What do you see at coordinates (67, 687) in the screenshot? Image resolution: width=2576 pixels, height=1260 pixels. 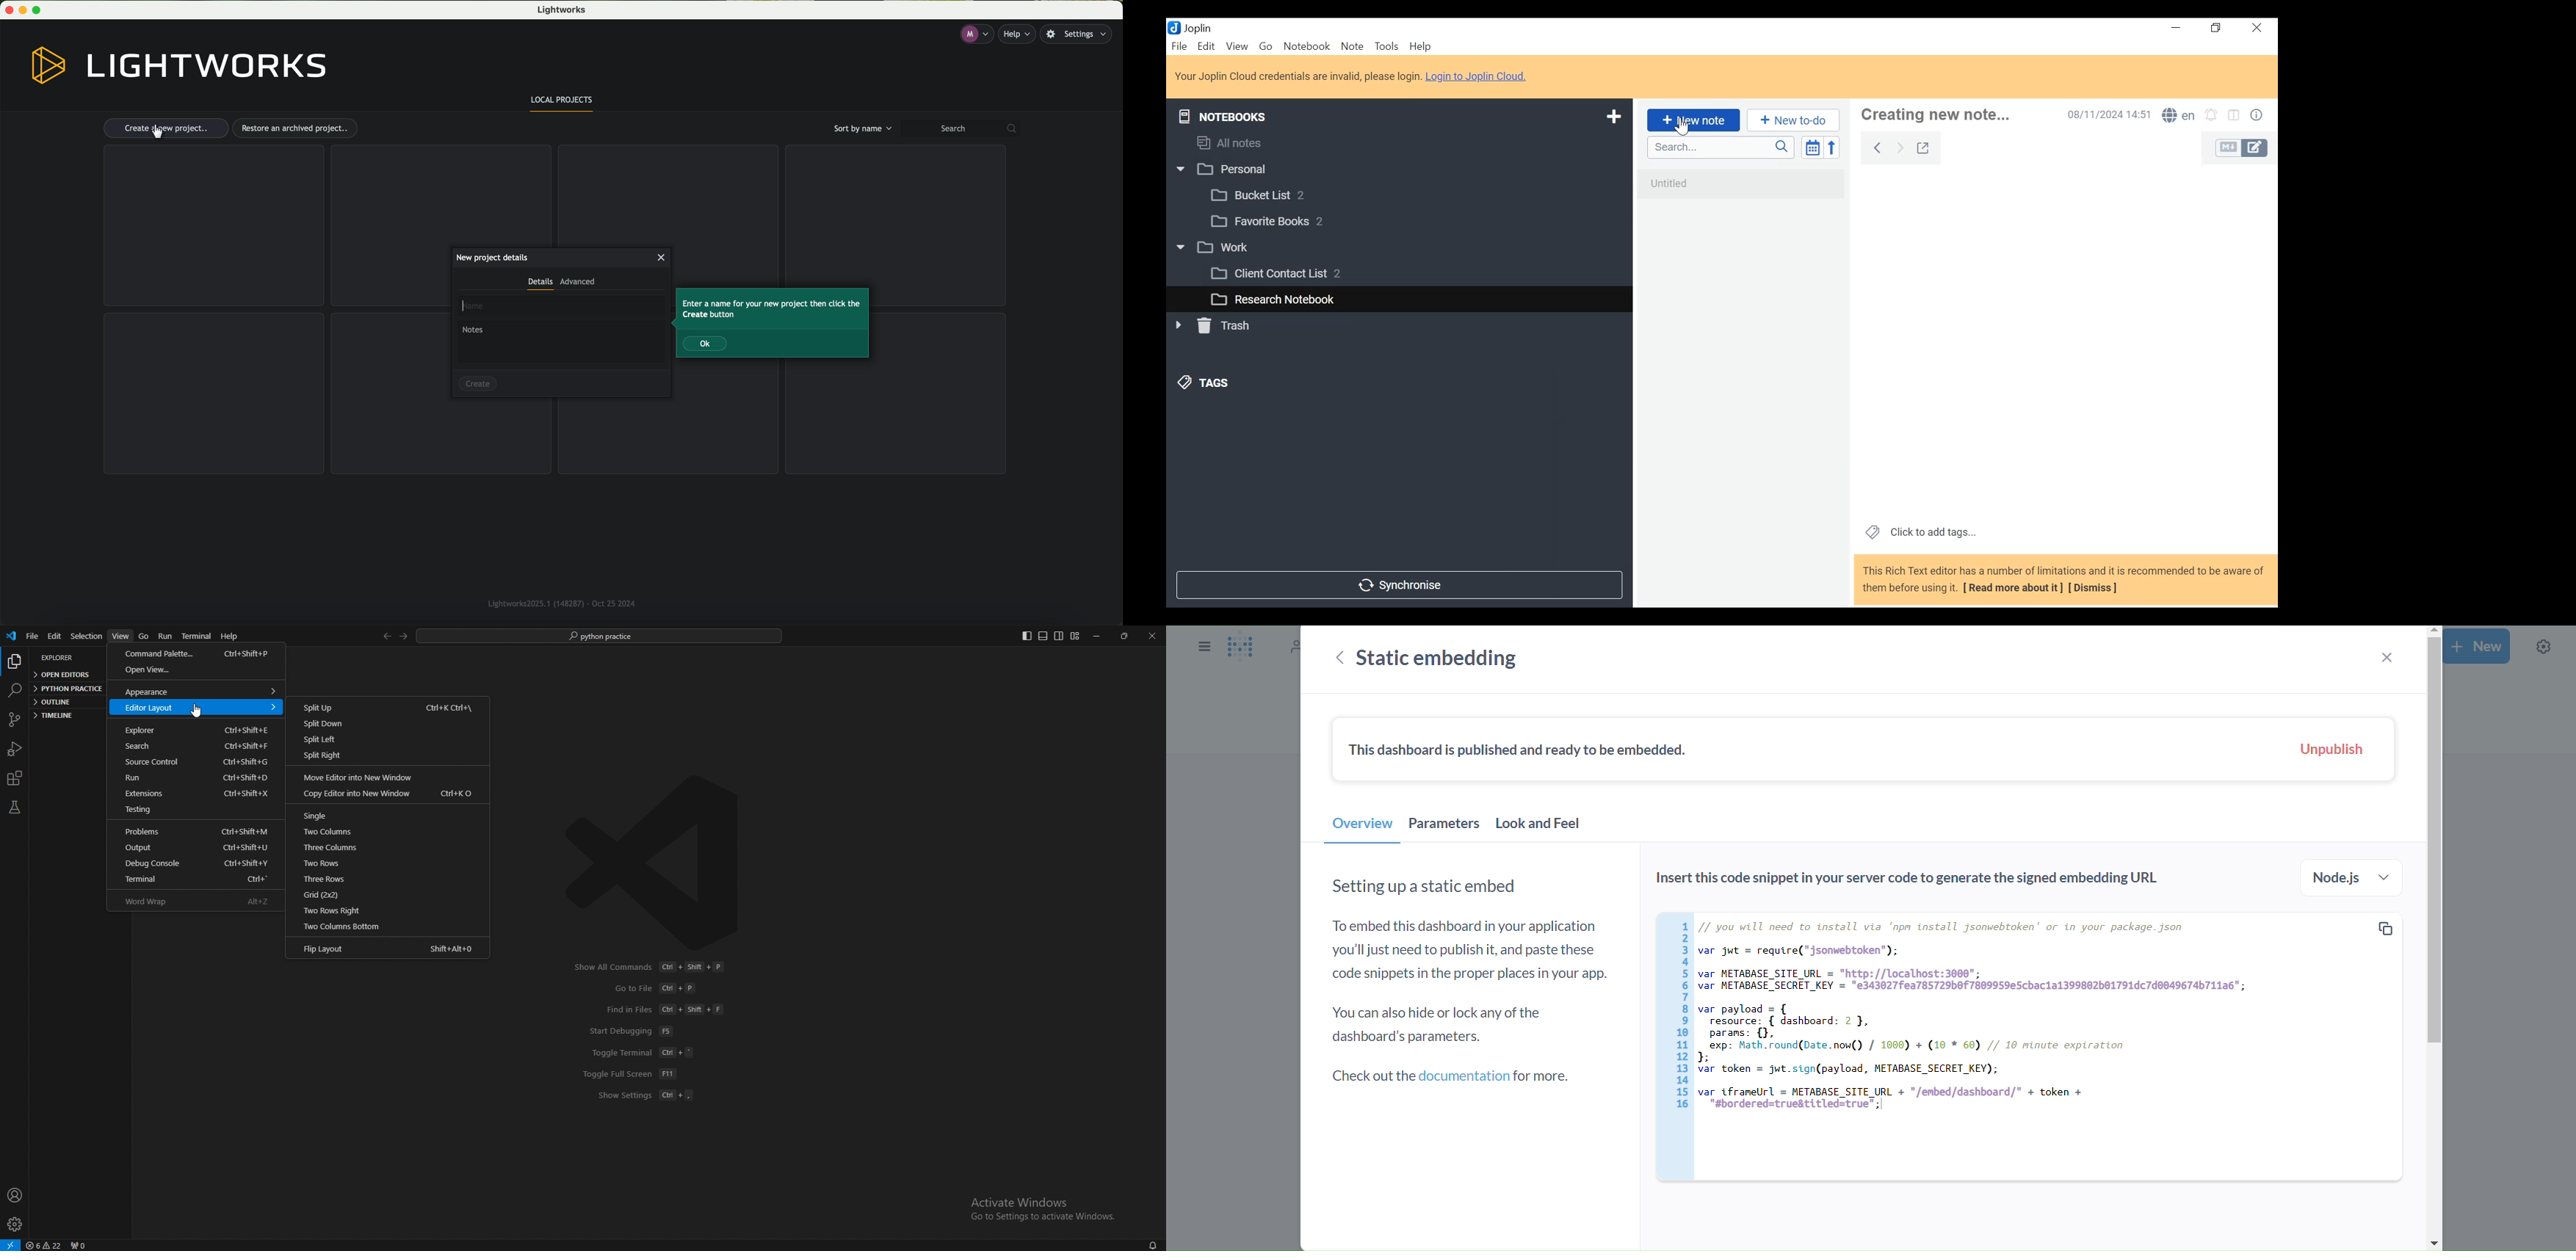 I see `python practice` at bounding box center [67, 687].